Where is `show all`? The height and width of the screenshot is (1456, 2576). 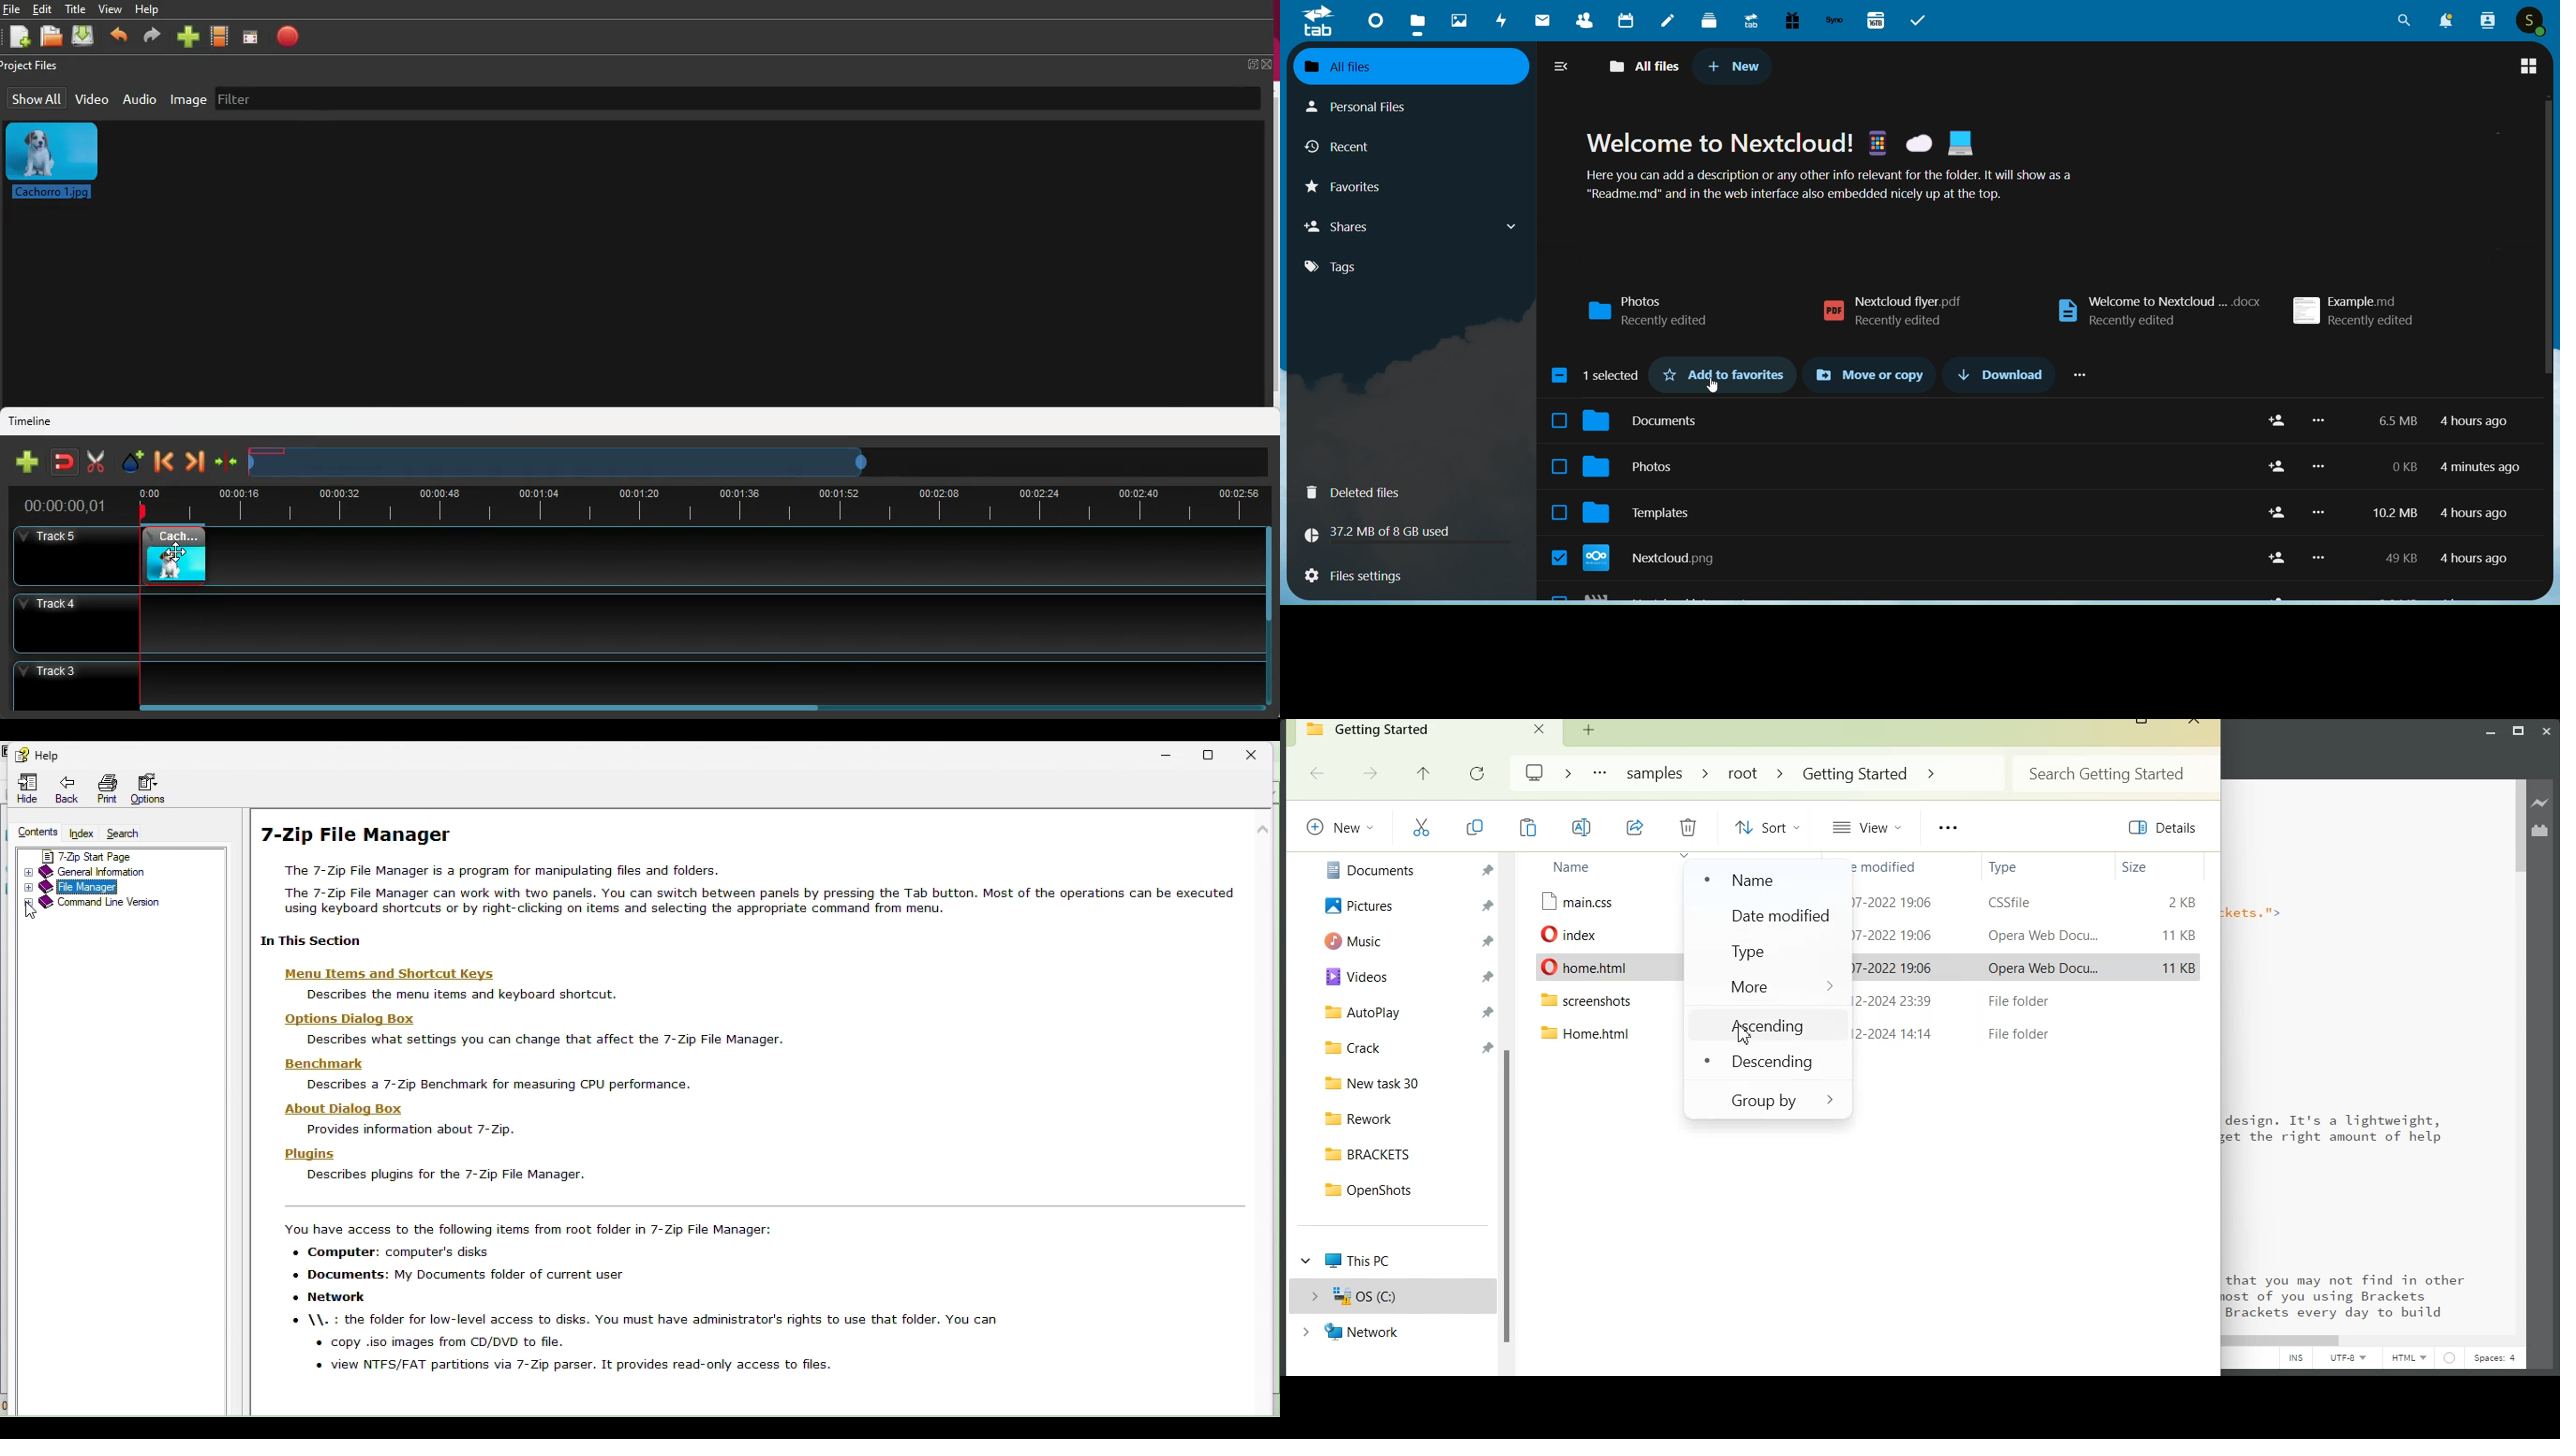
show all is located at coordinates (36, 98).